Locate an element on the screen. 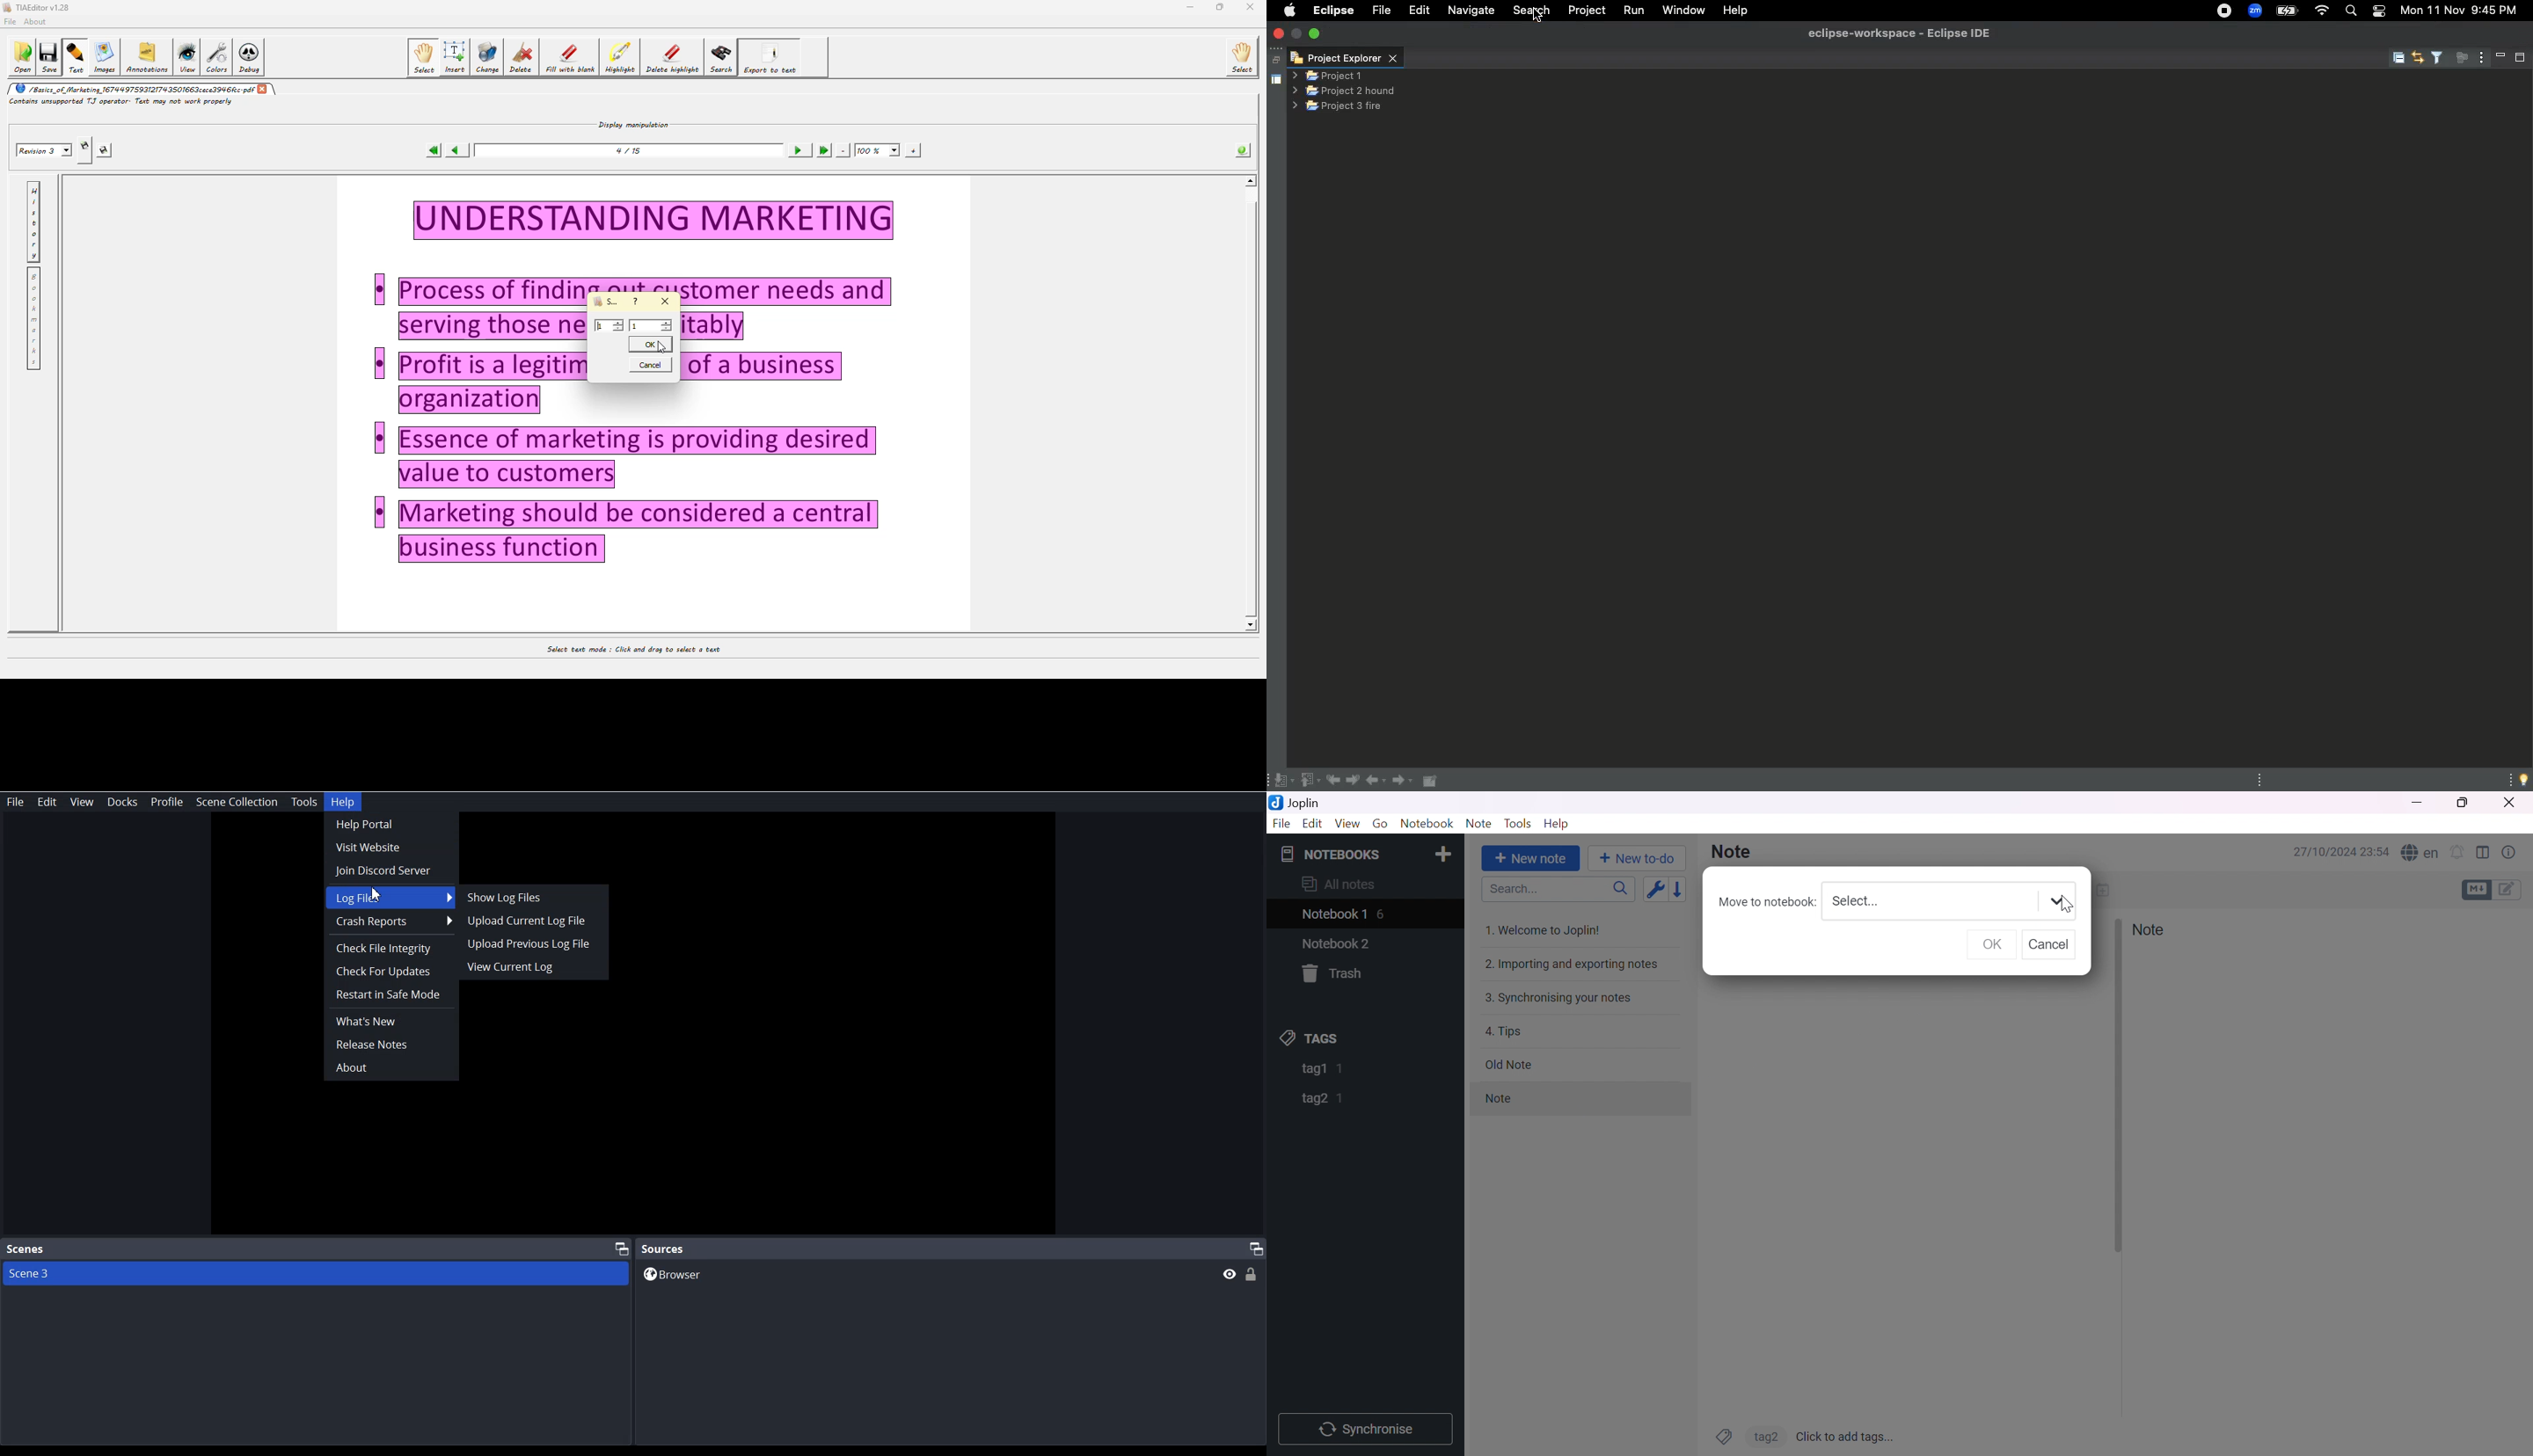  File is located at coordinates (15, 801).